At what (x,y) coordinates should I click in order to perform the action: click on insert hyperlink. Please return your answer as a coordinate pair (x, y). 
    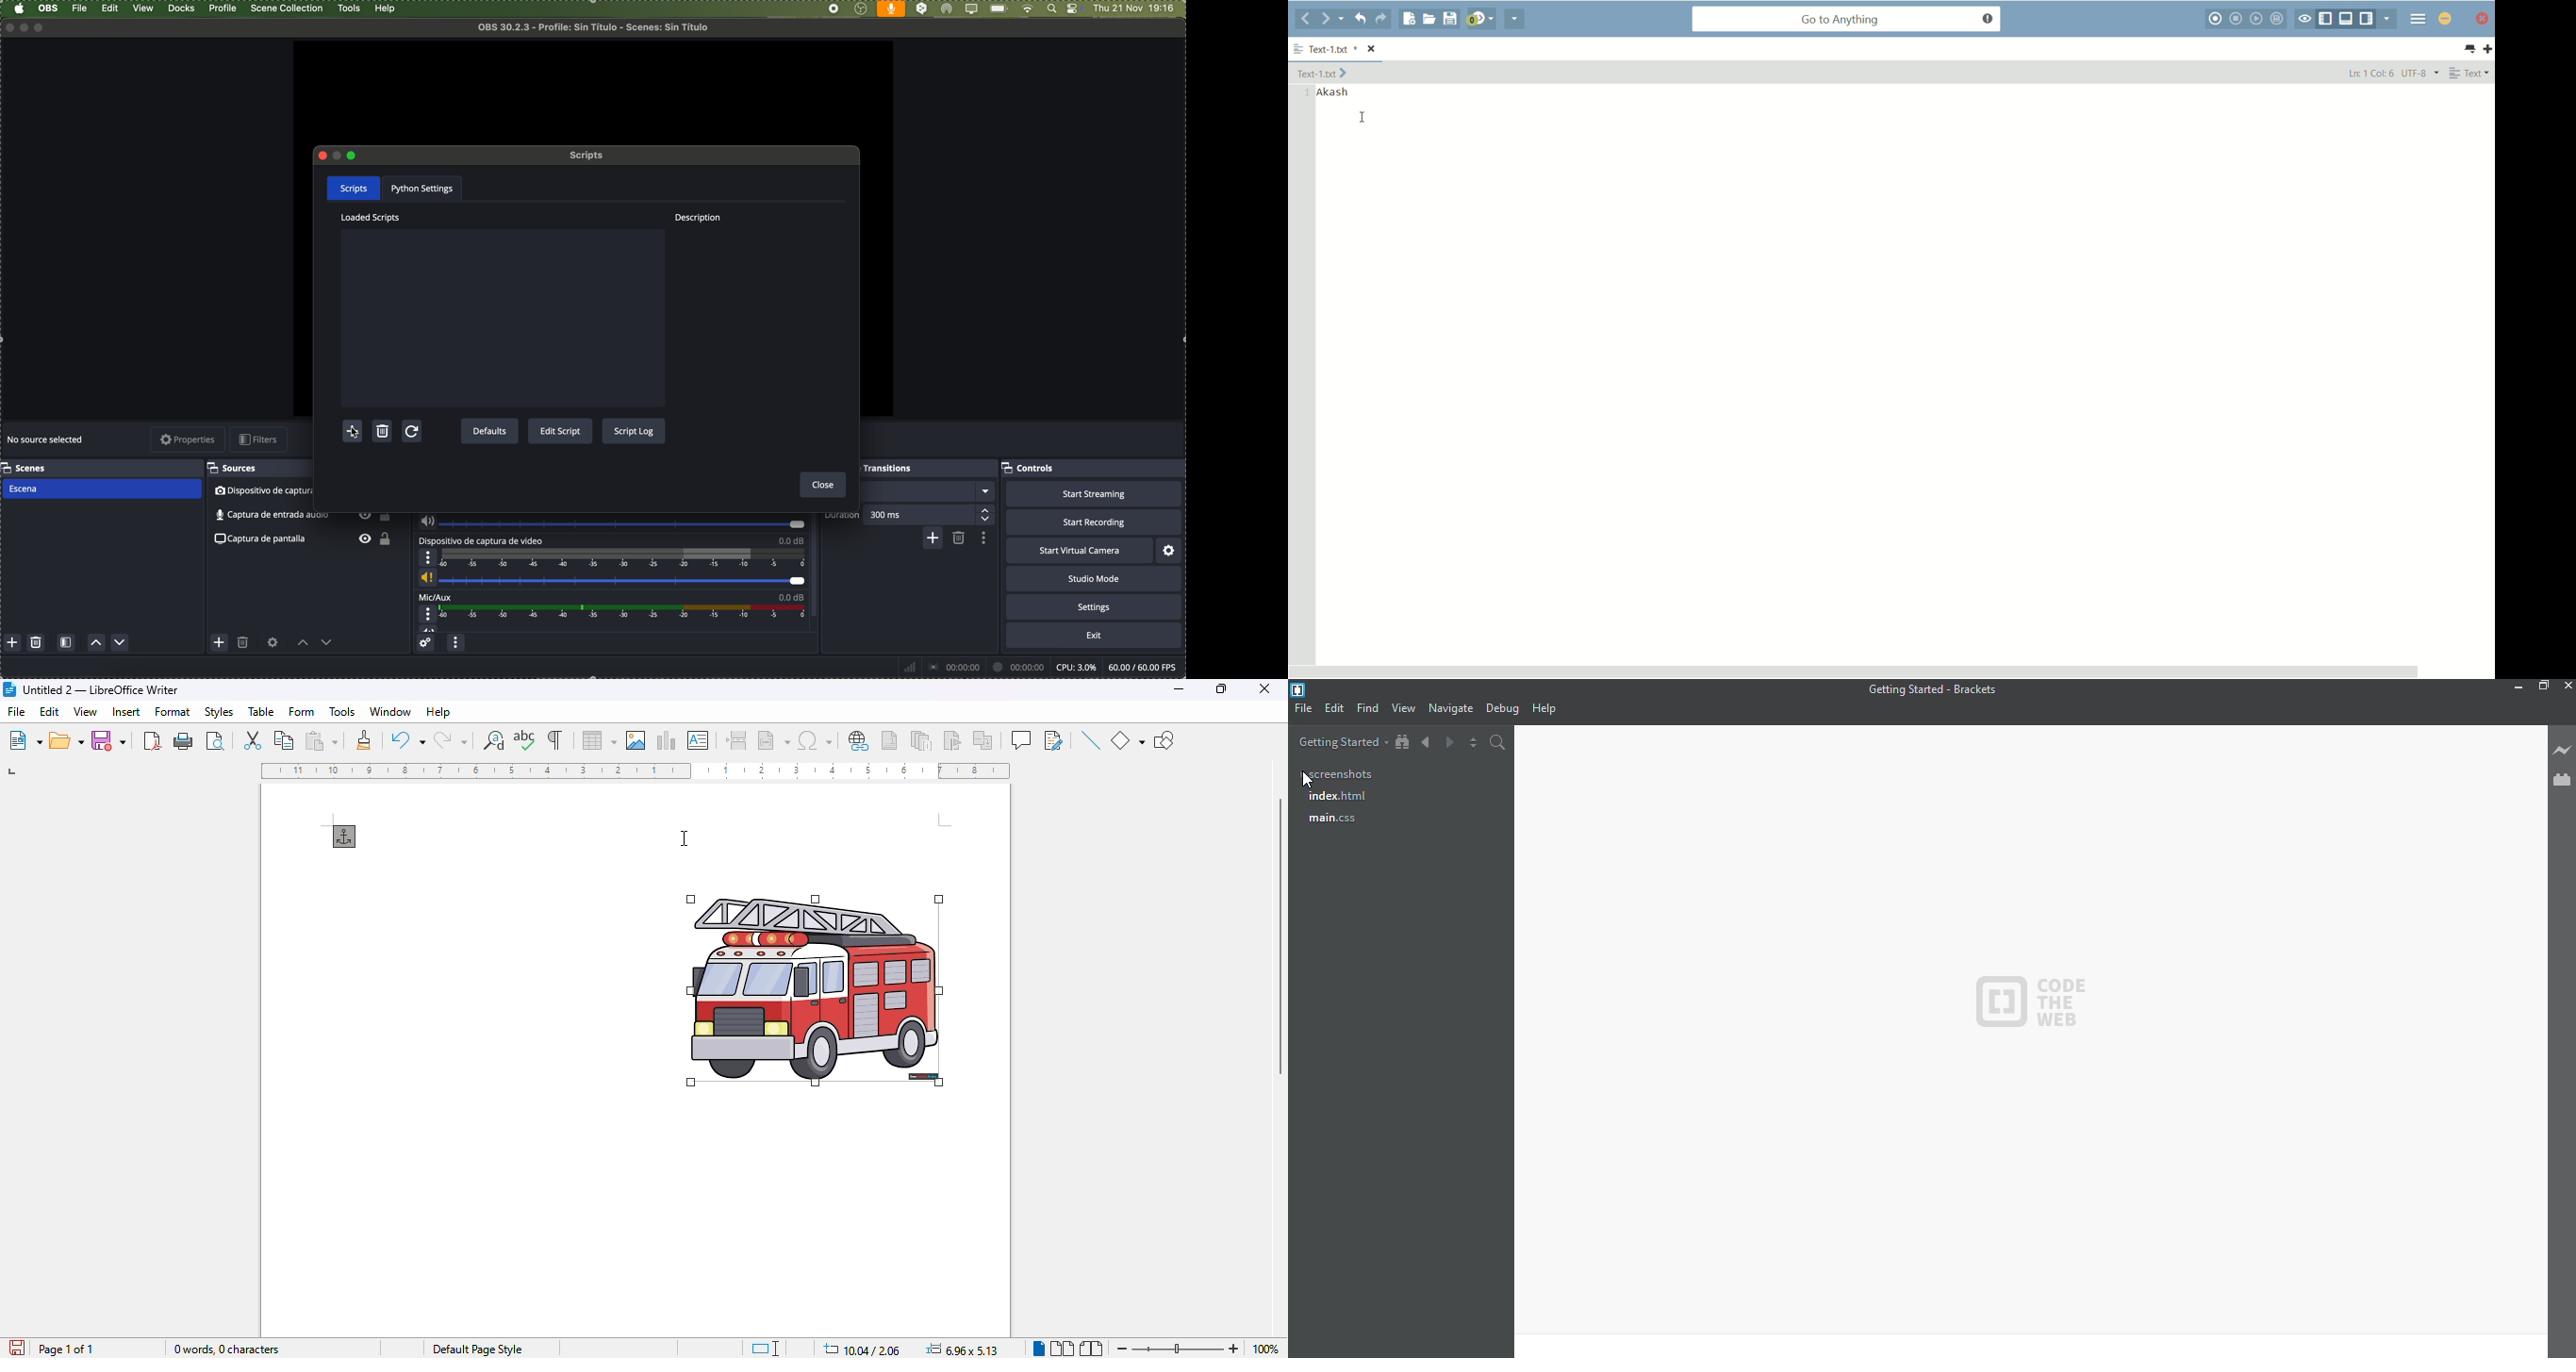
    Looking at the image, I should click on (860, 741).